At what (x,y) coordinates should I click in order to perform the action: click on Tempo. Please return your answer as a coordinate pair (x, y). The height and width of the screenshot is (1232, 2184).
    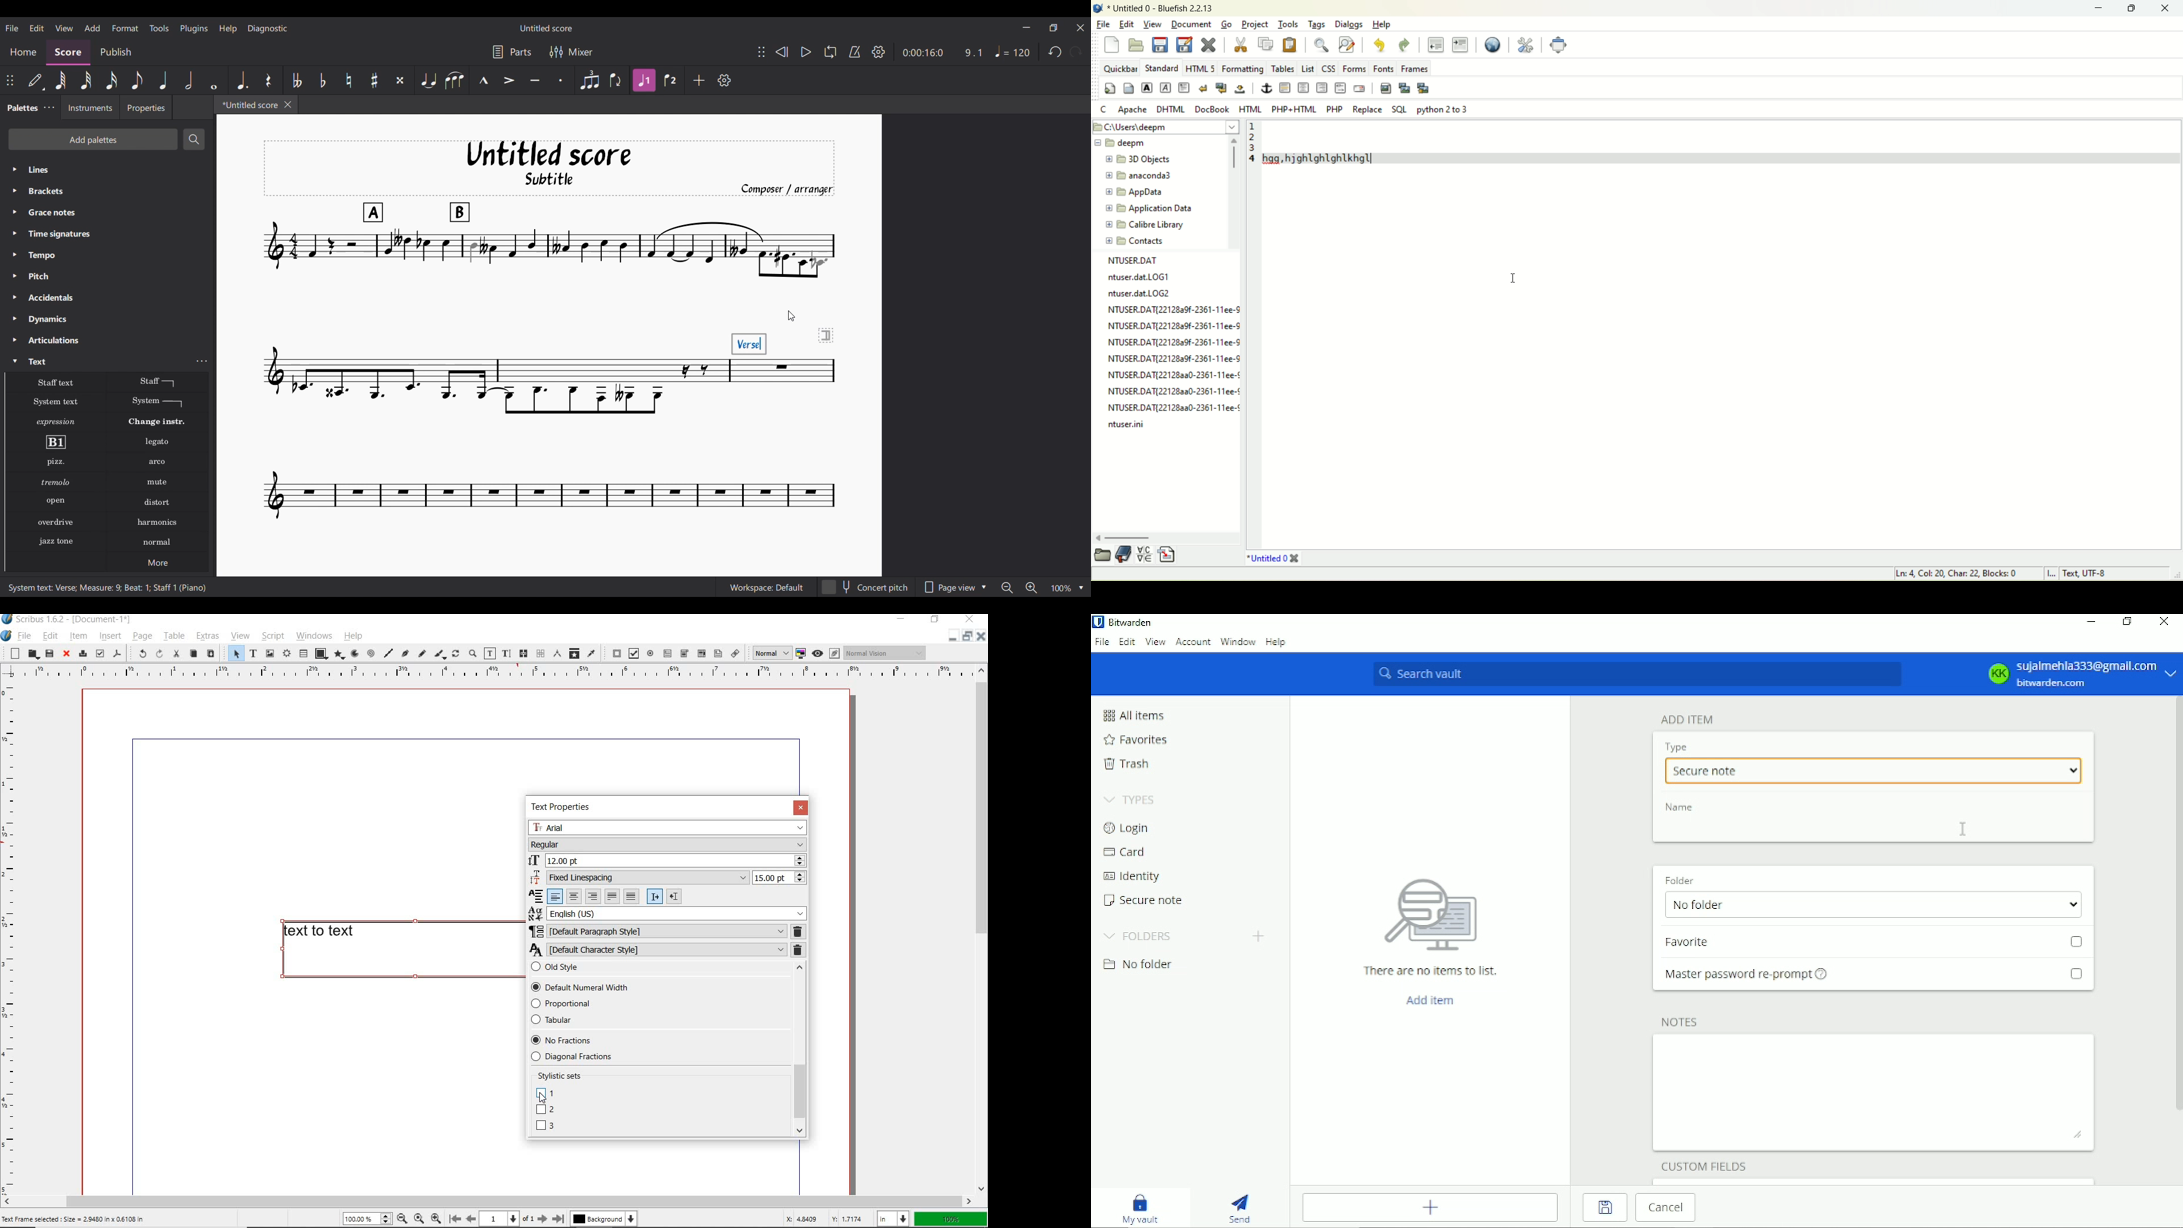
    Looking at the image, I should click on (108, 255).